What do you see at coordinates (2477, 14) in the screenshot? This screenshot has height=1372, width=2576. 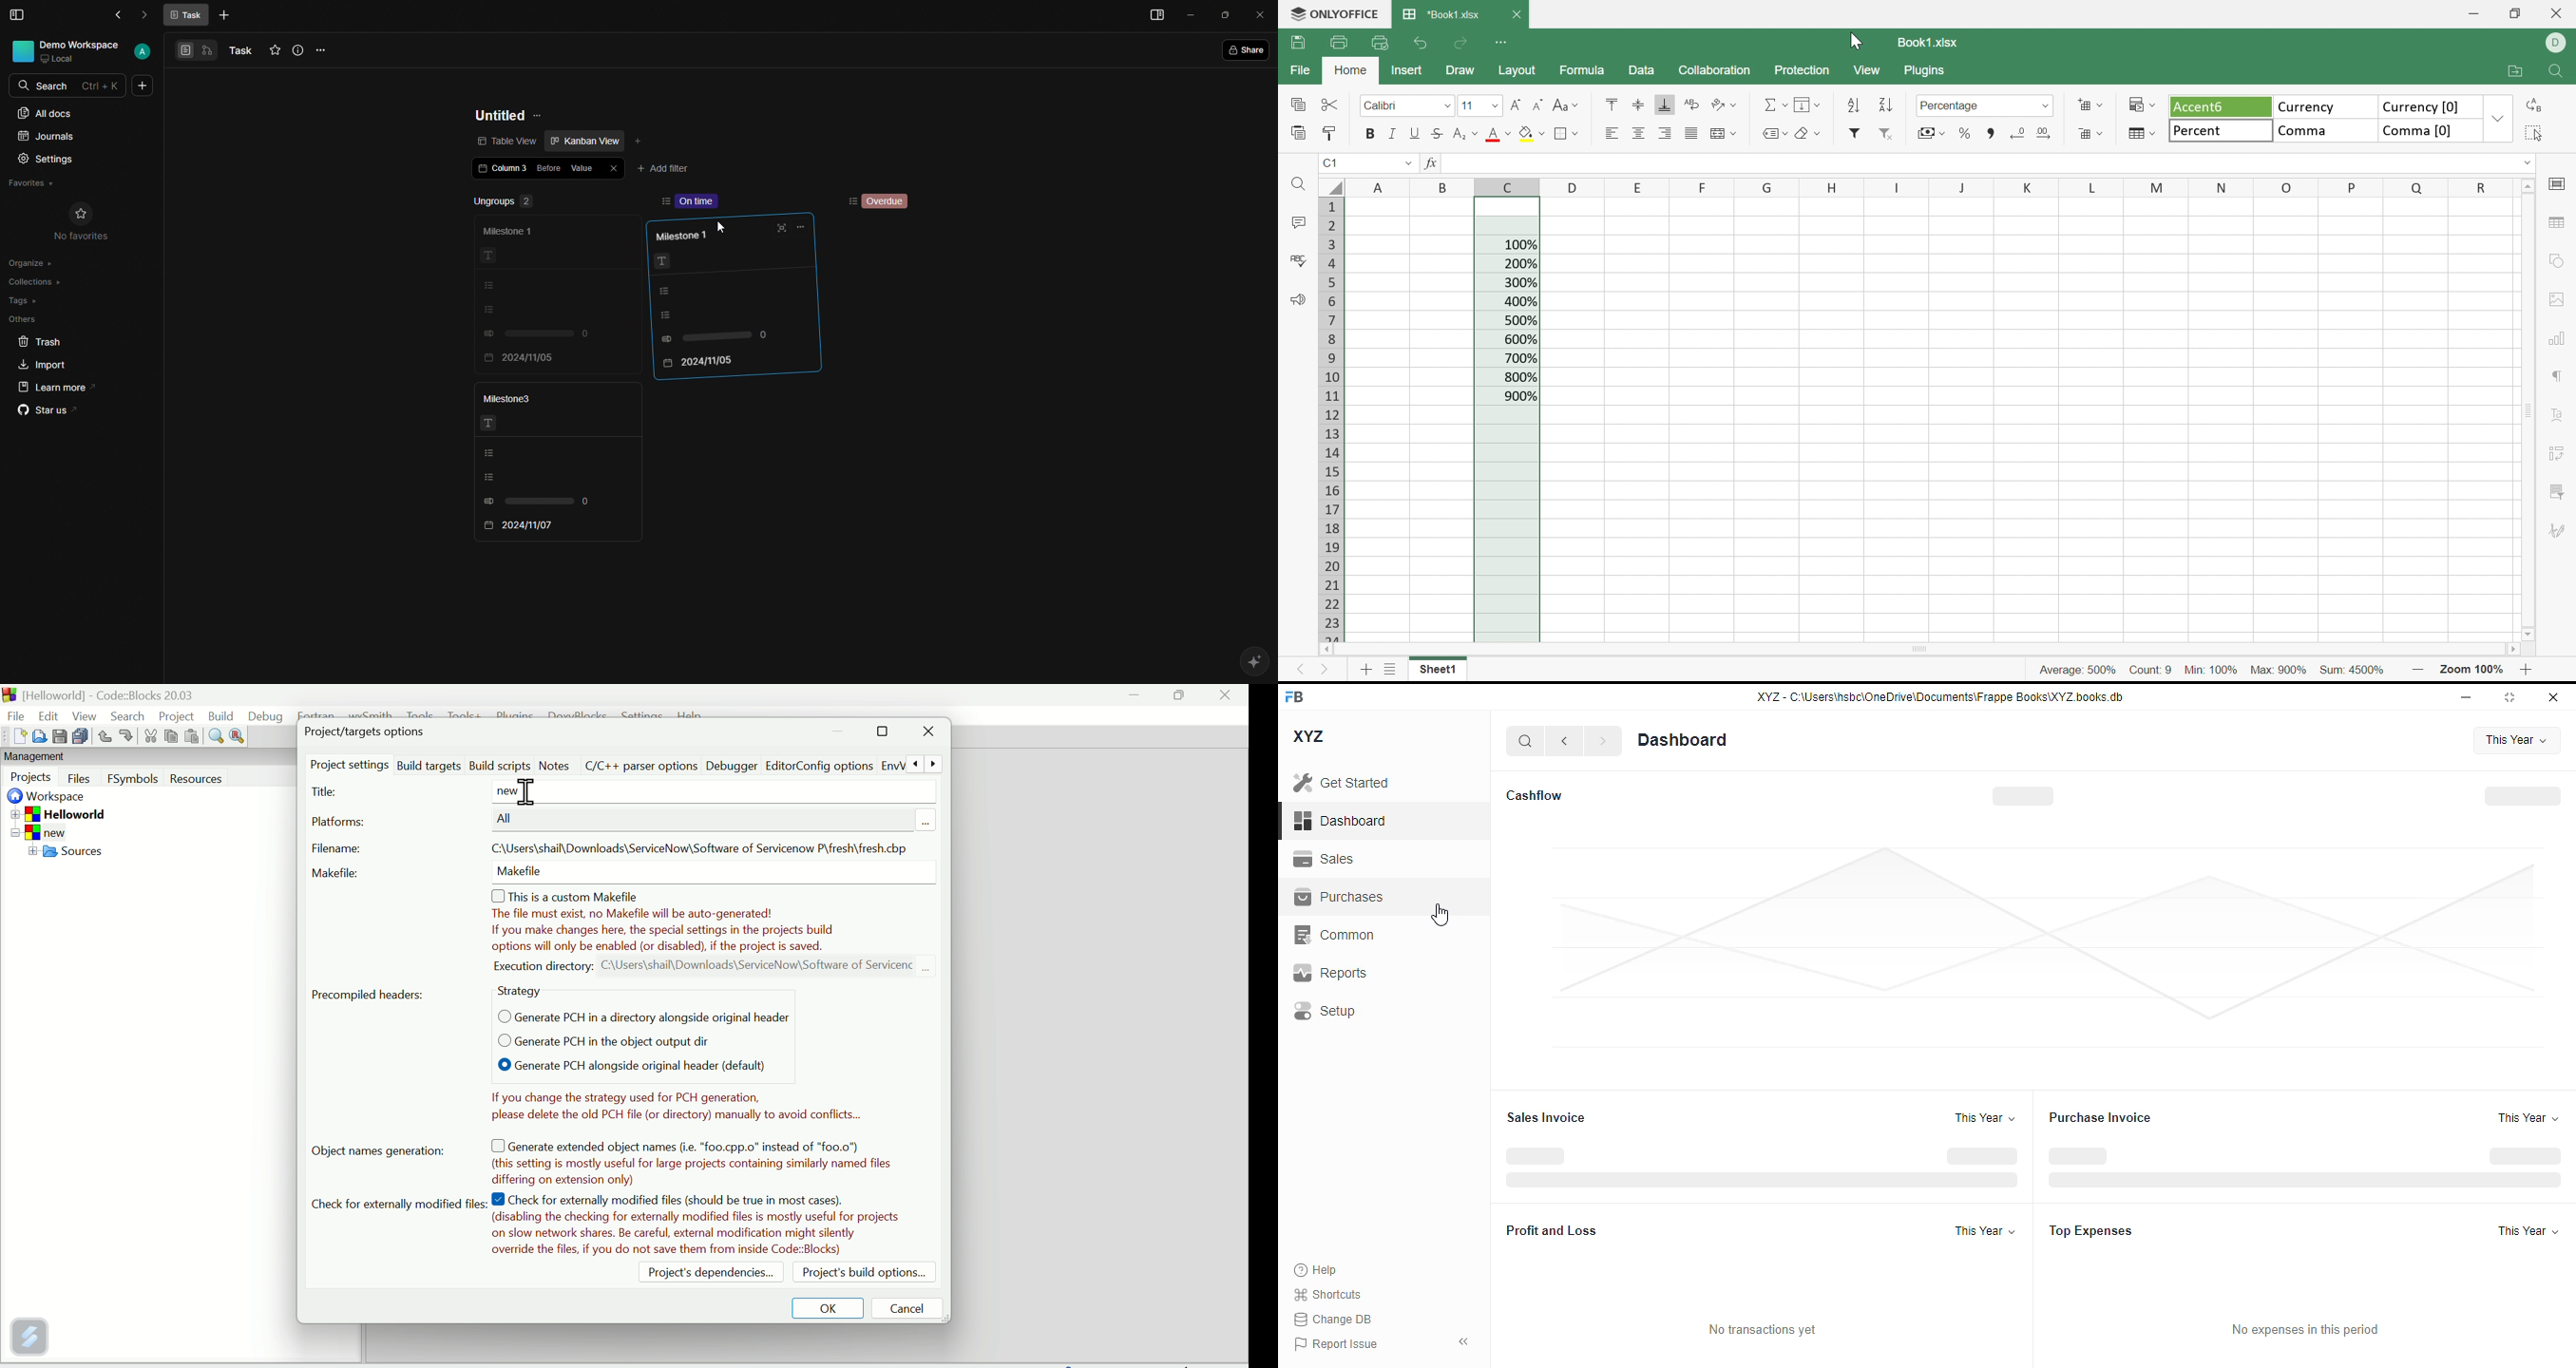 I see `Minimize` at bounding box center [2477, 14].